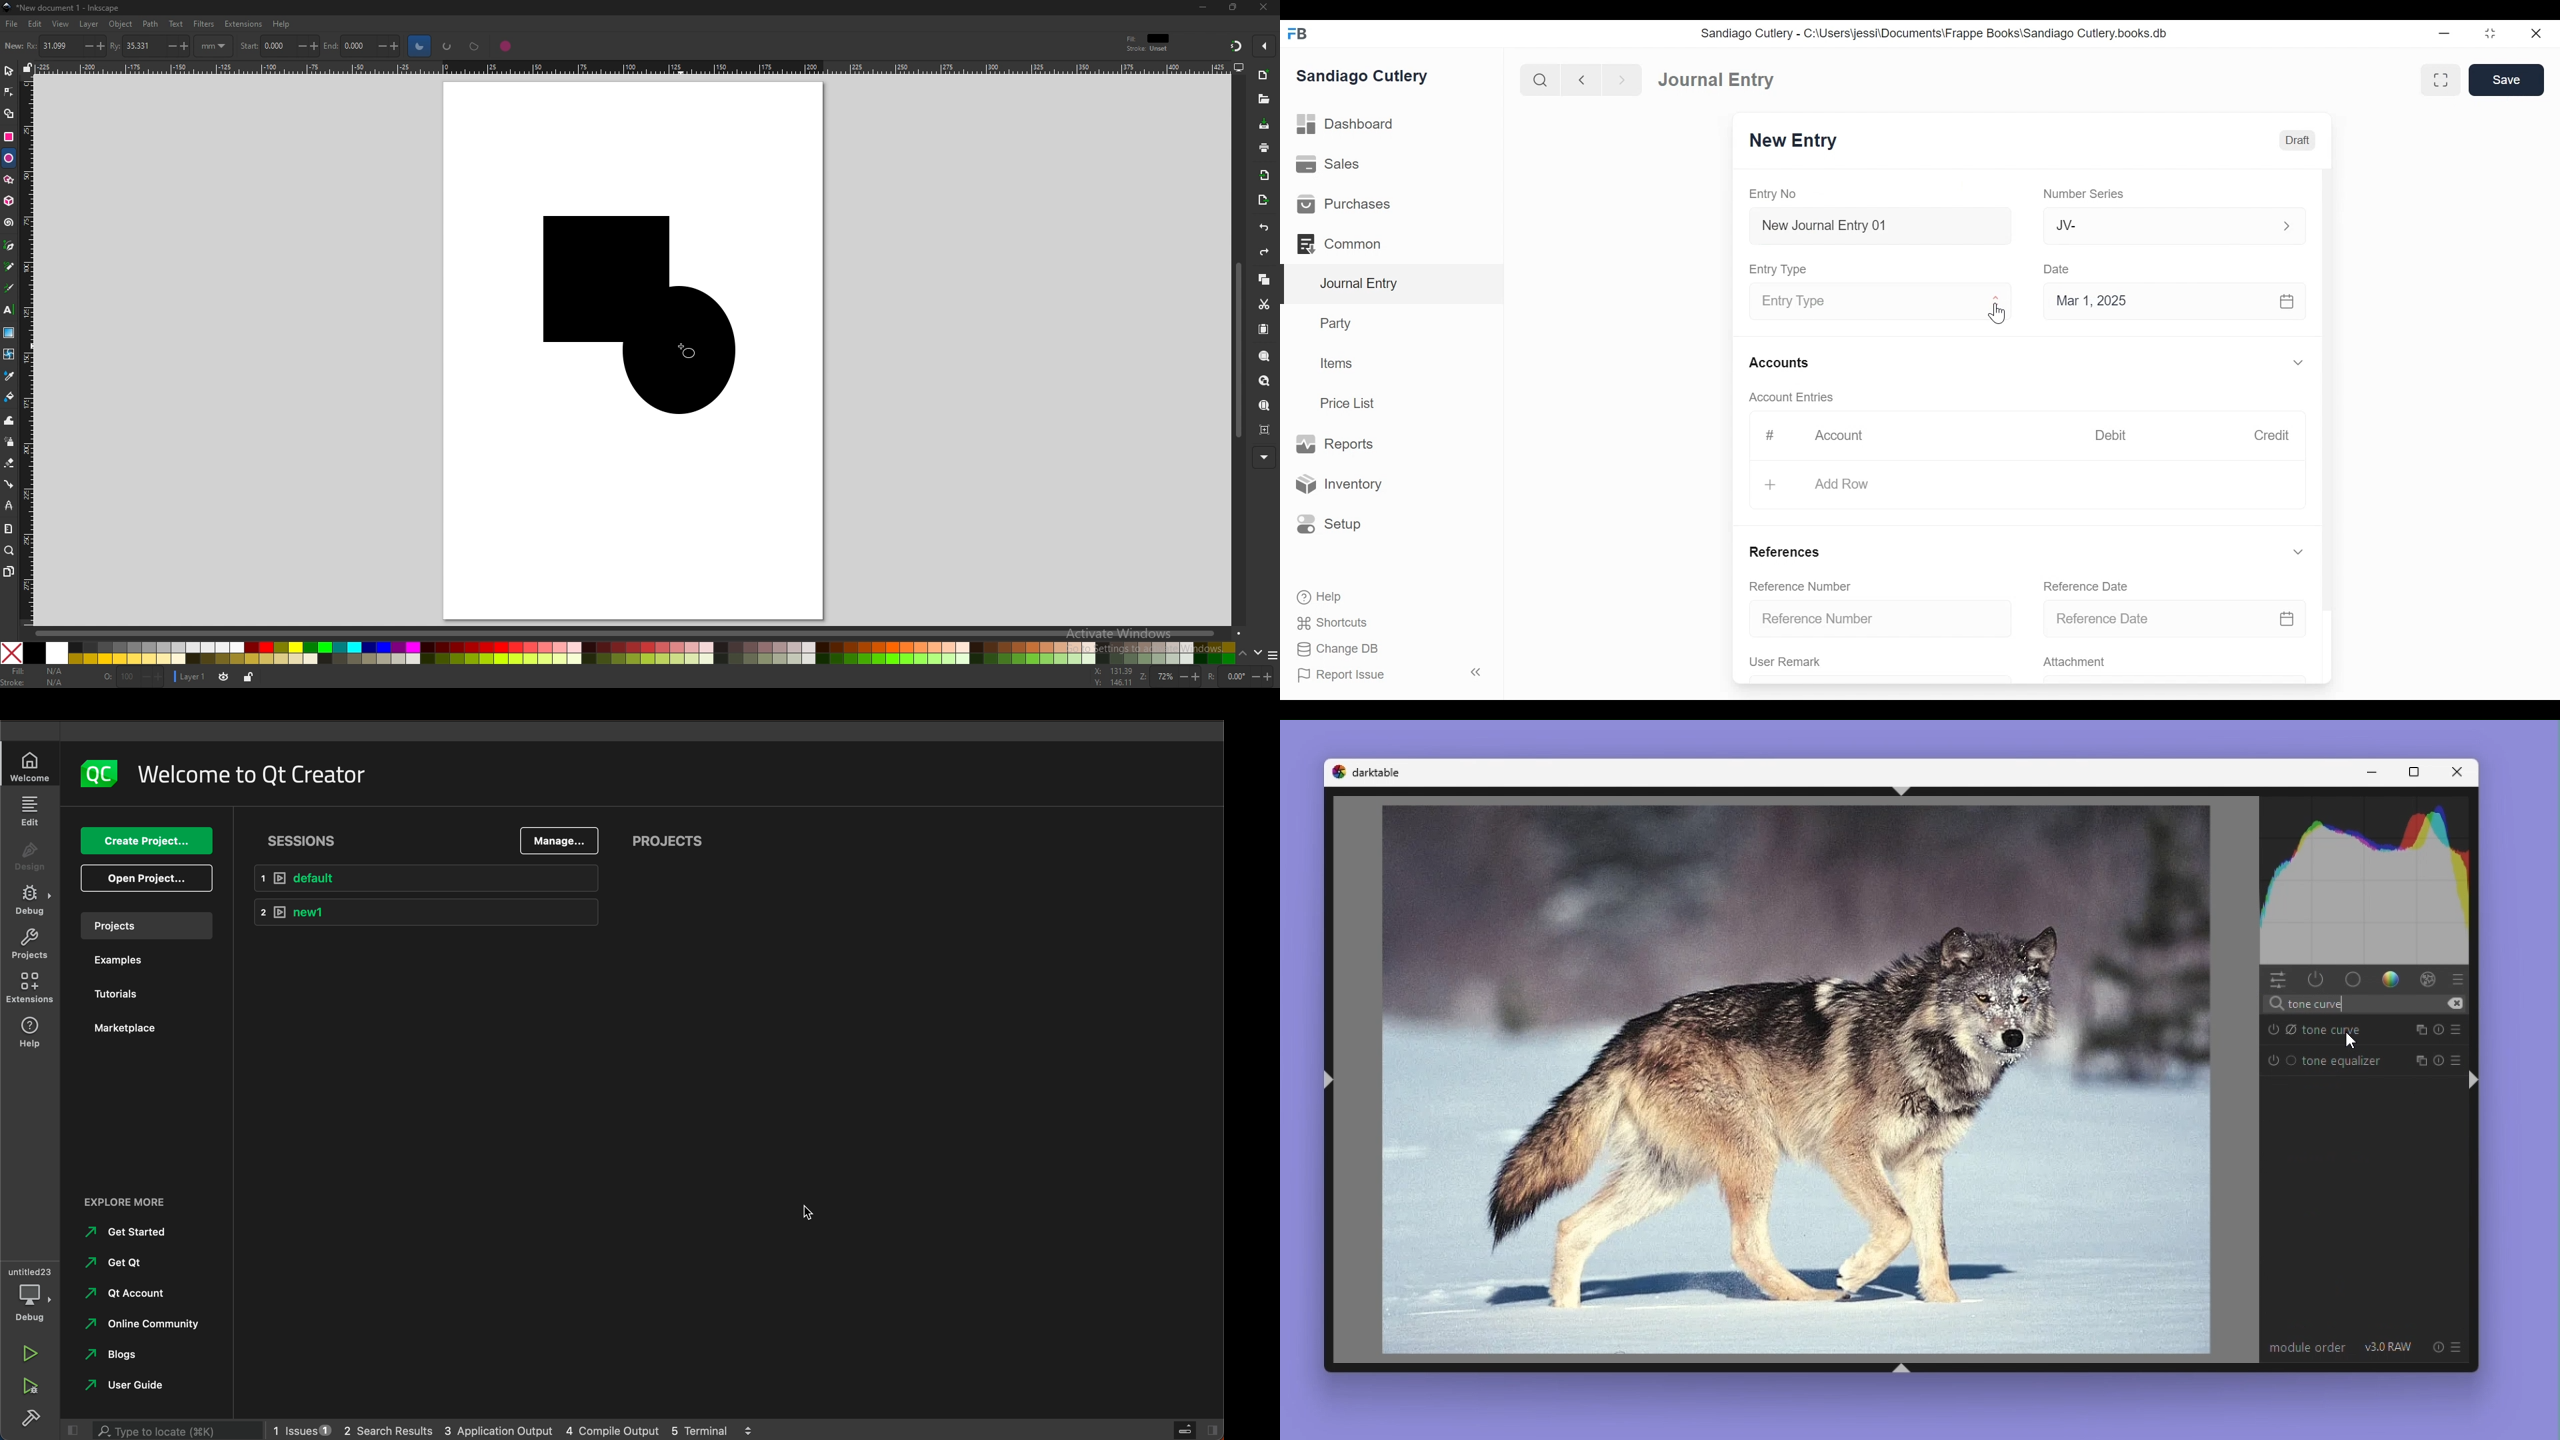 The width and height of the screenshot is (2576, 1456). I want to click on Sandiago Cutlery - C:\Users\jessi\Documents\Frappe Books\Sandiago Cutlery.books.db, so click(1938, 33).